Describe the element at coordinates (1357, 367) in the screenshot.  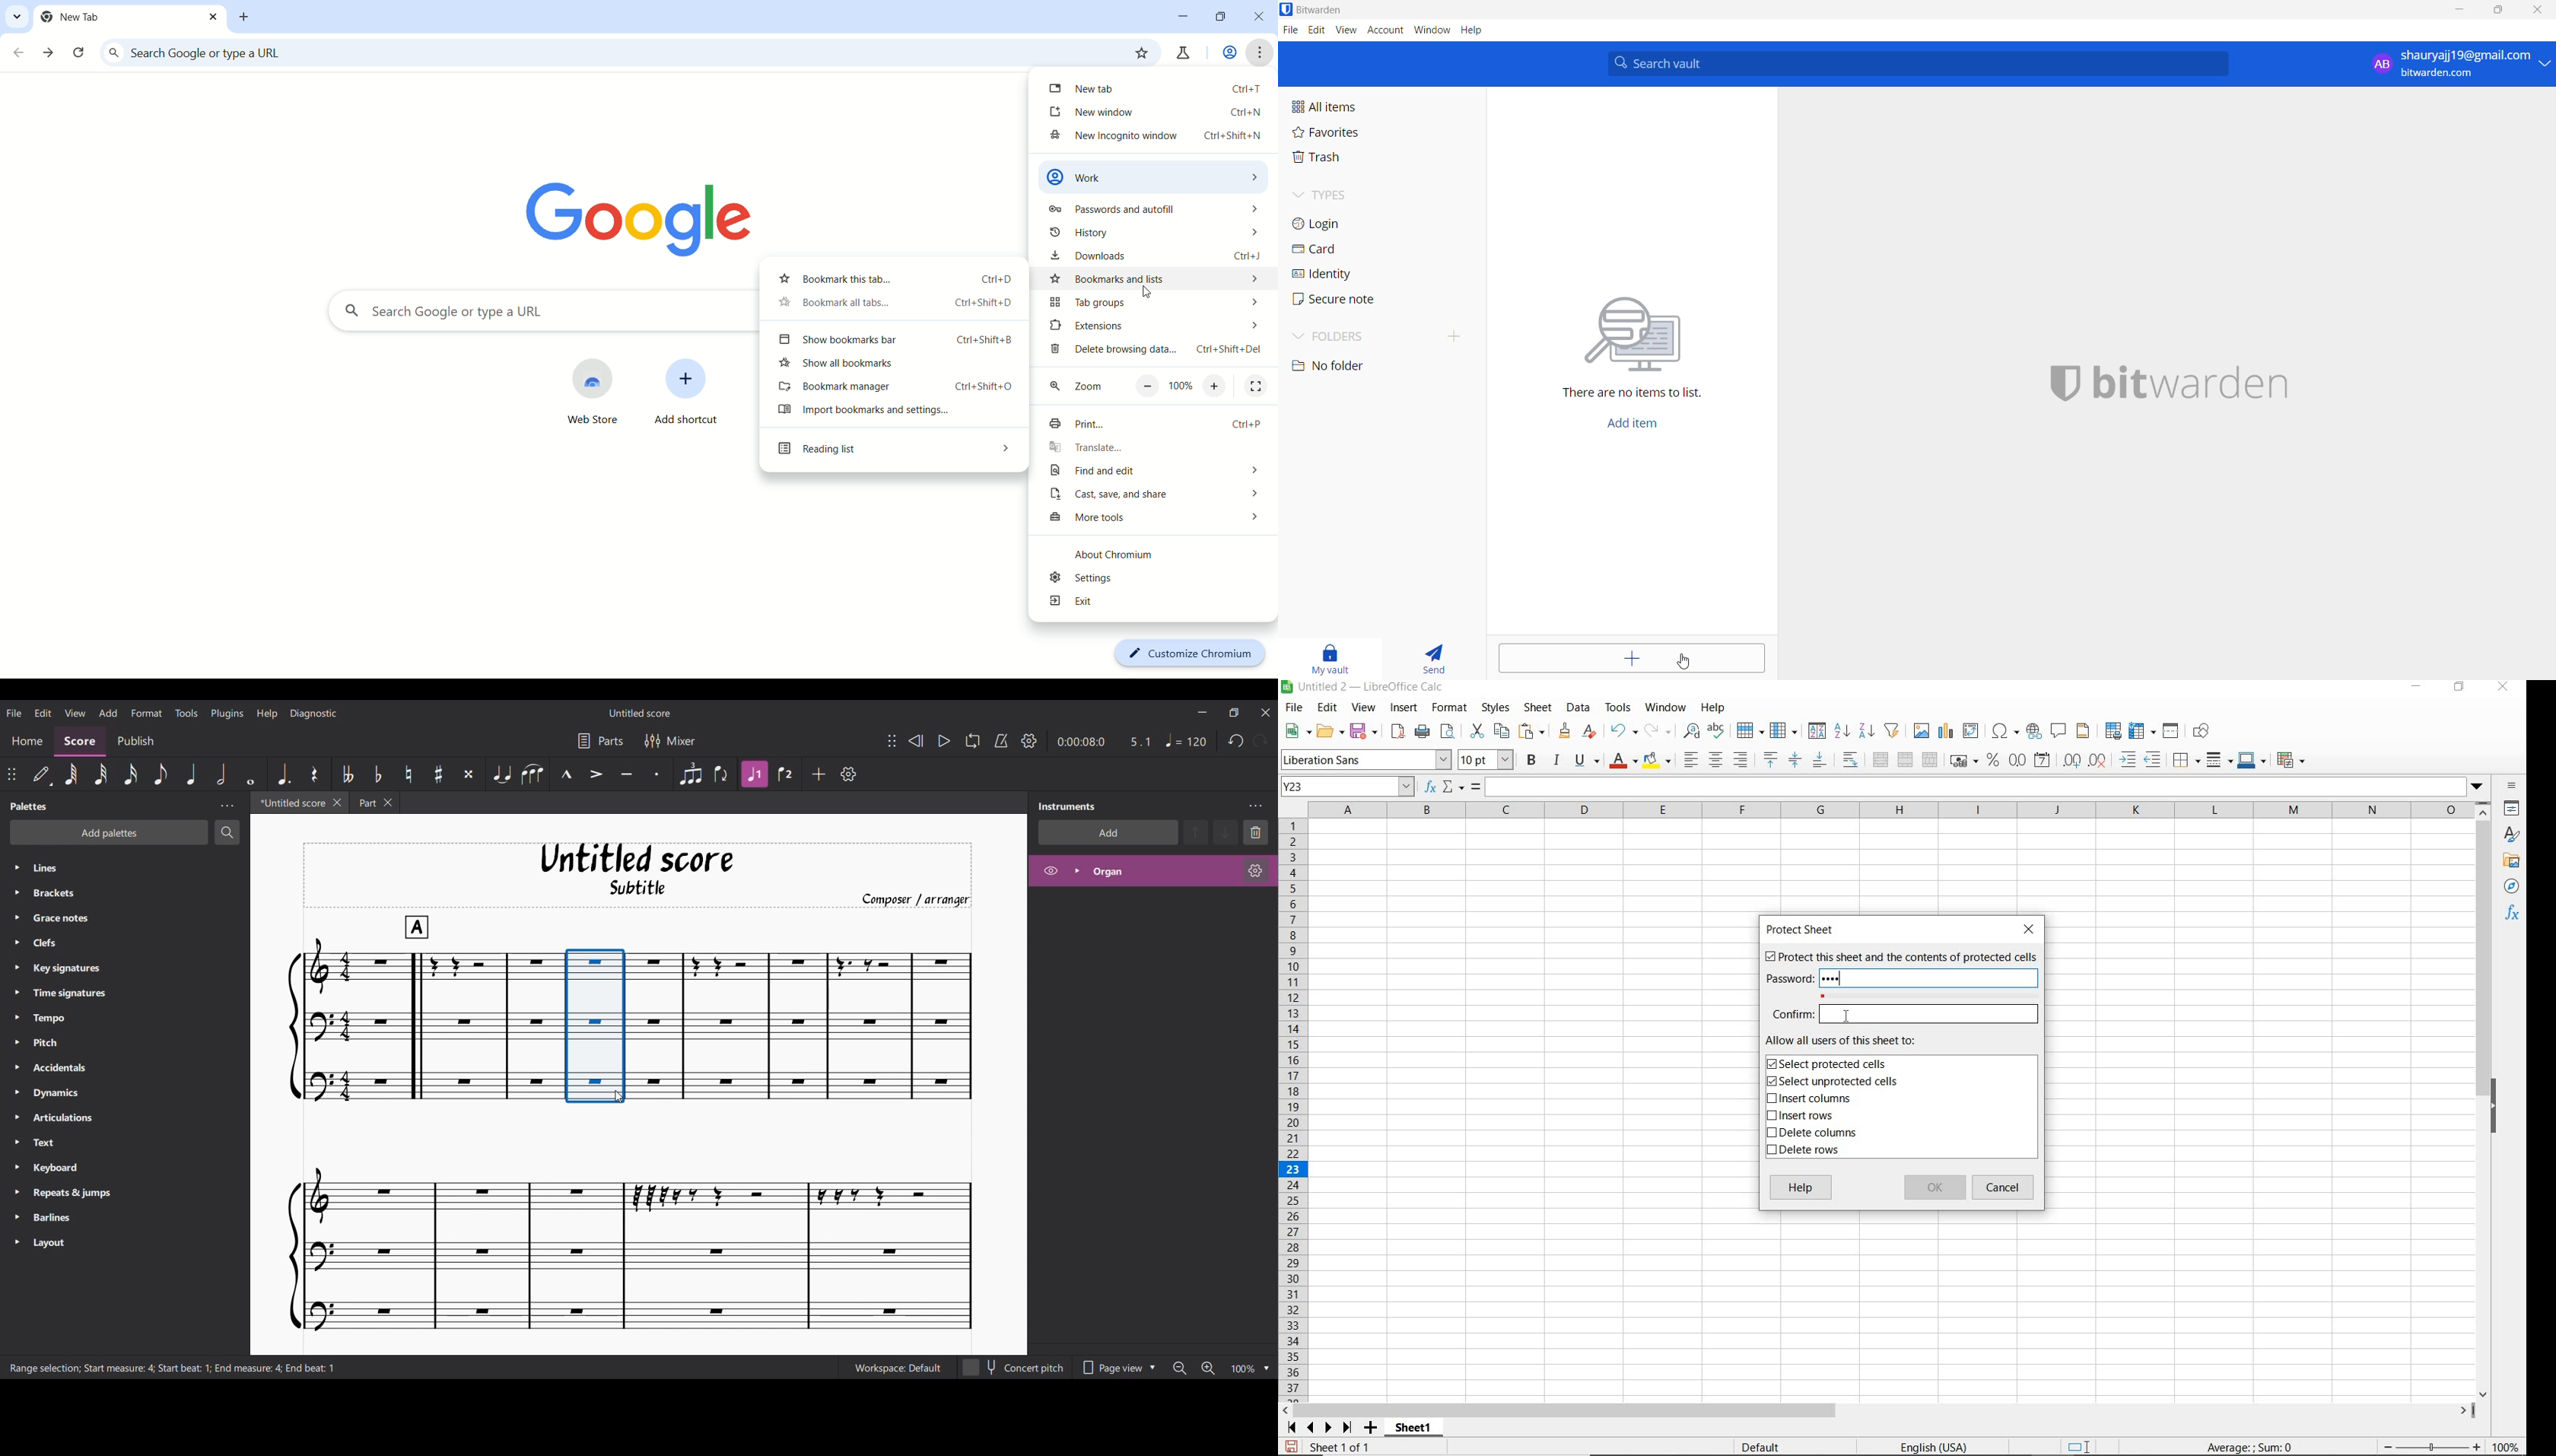
I see `no folder` at that location.